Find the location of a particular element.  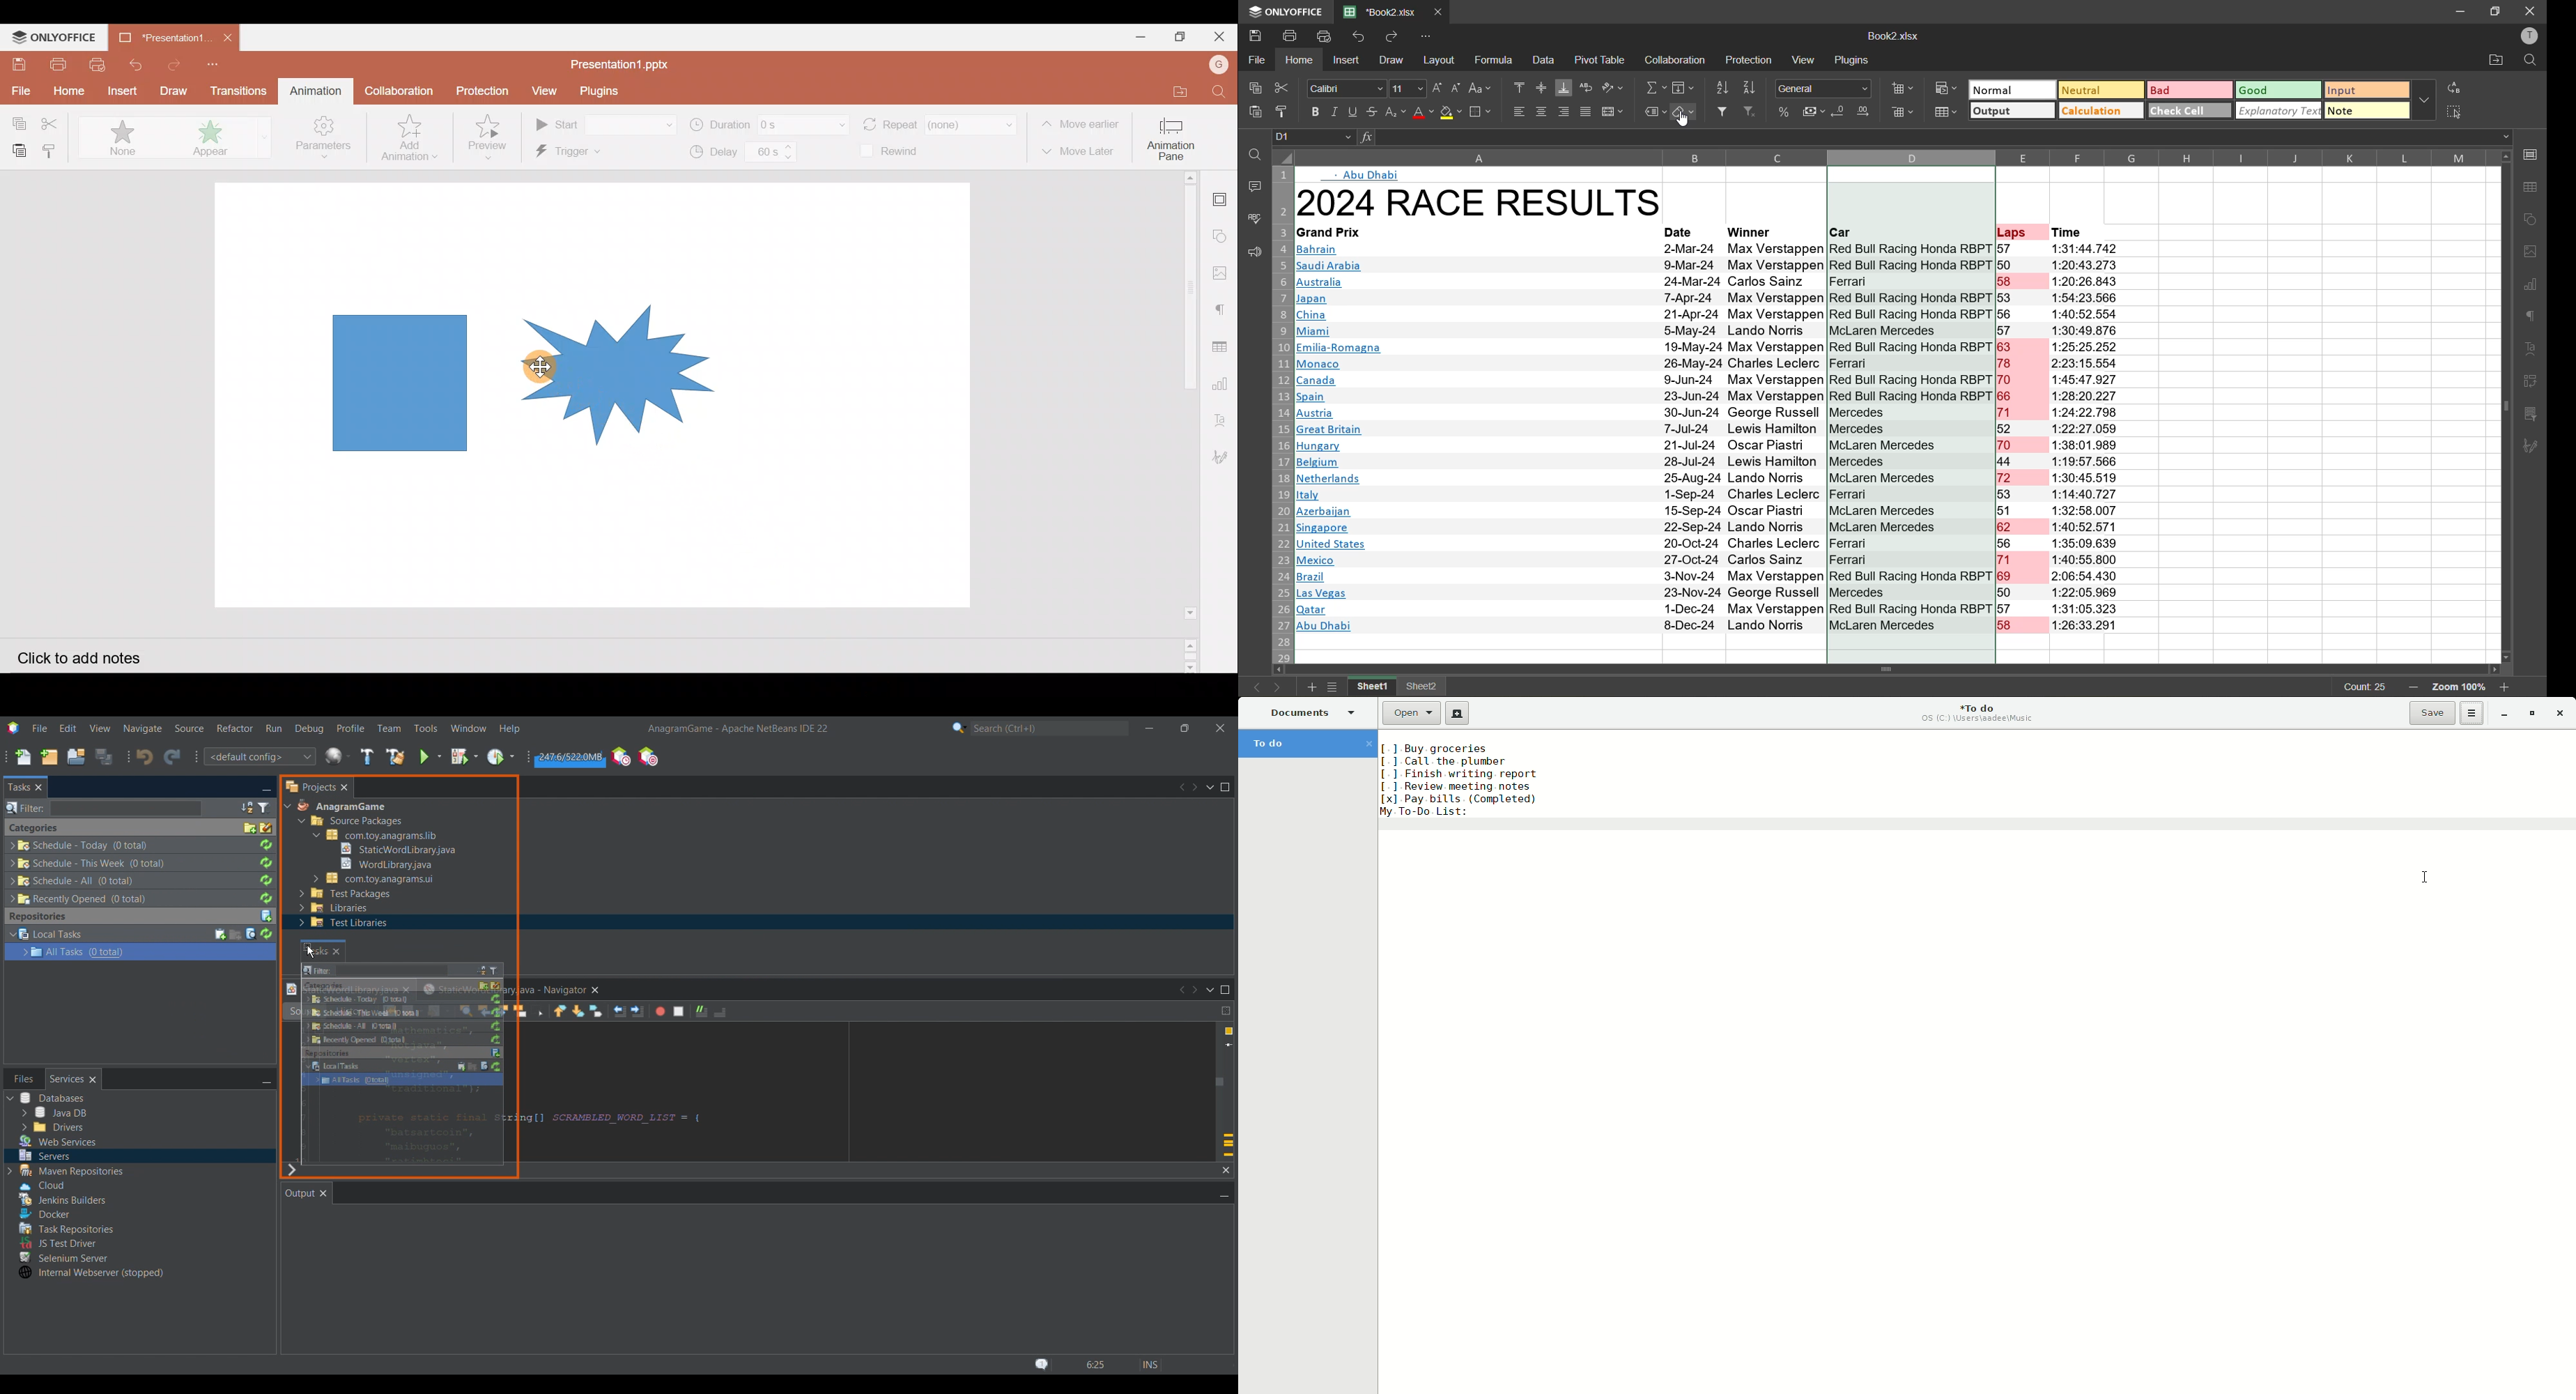

 is located at coordinates (67, 1199).